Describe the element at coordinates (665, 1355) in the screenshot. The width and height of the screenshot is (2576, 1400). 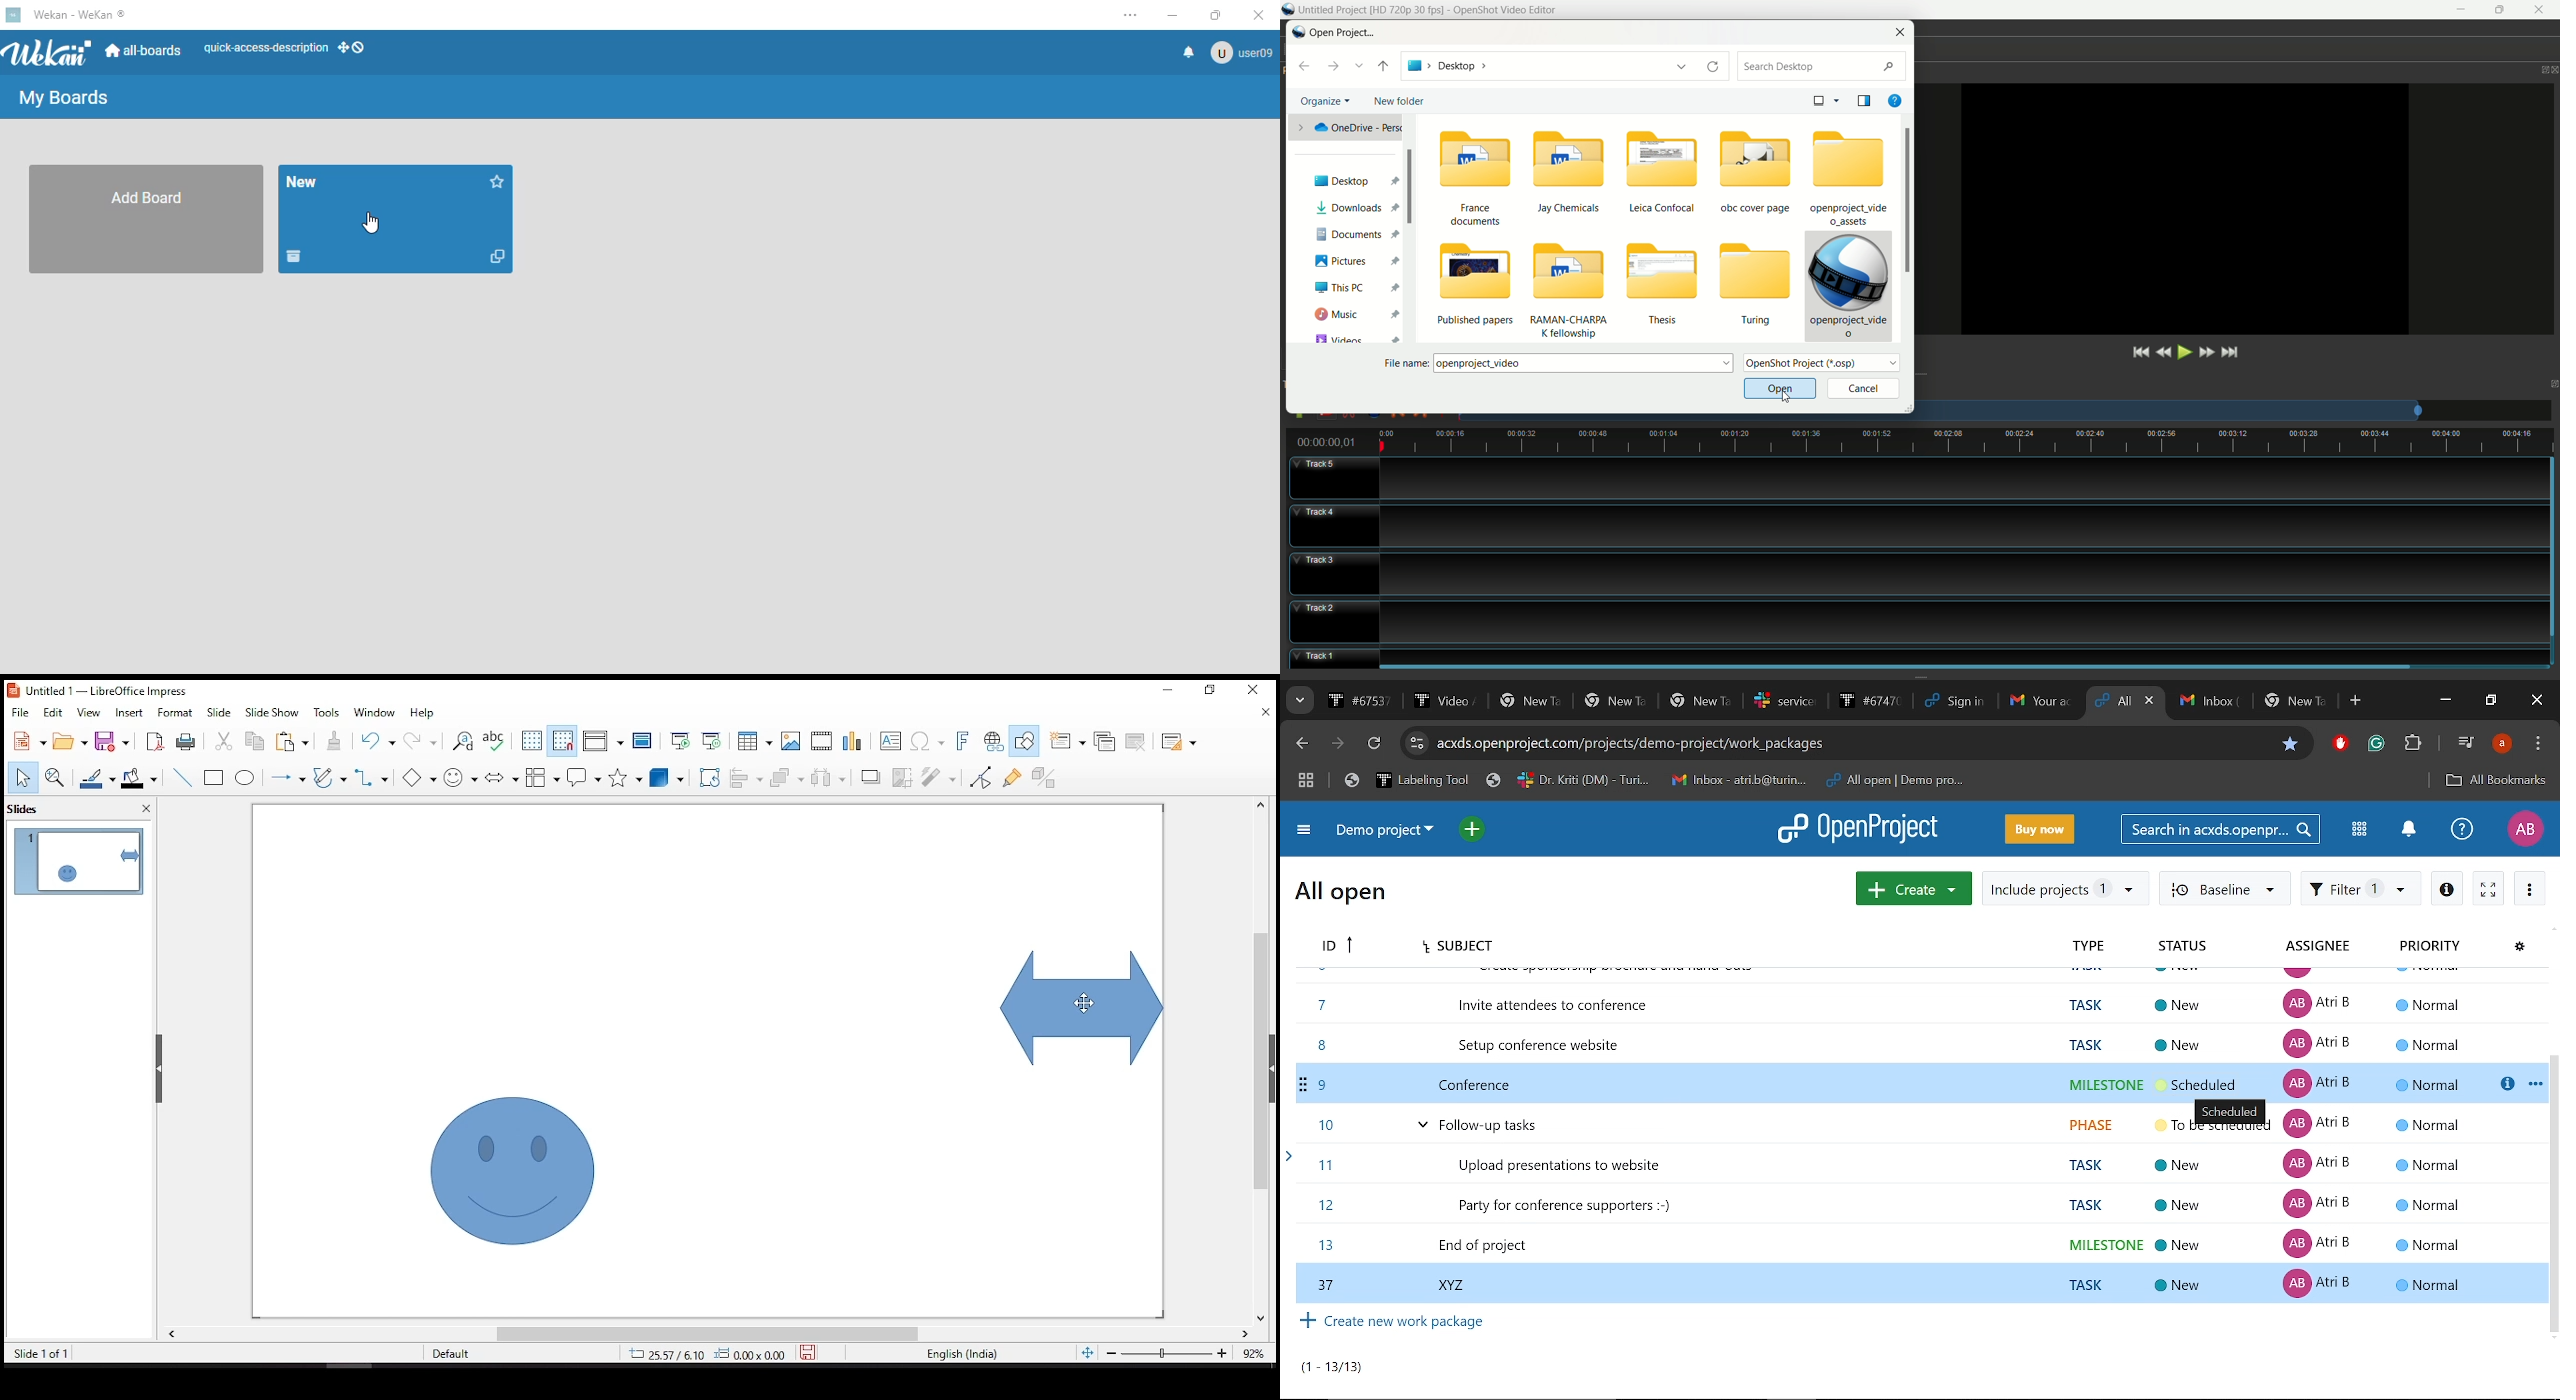
I see `25.57/6.10` at that location.